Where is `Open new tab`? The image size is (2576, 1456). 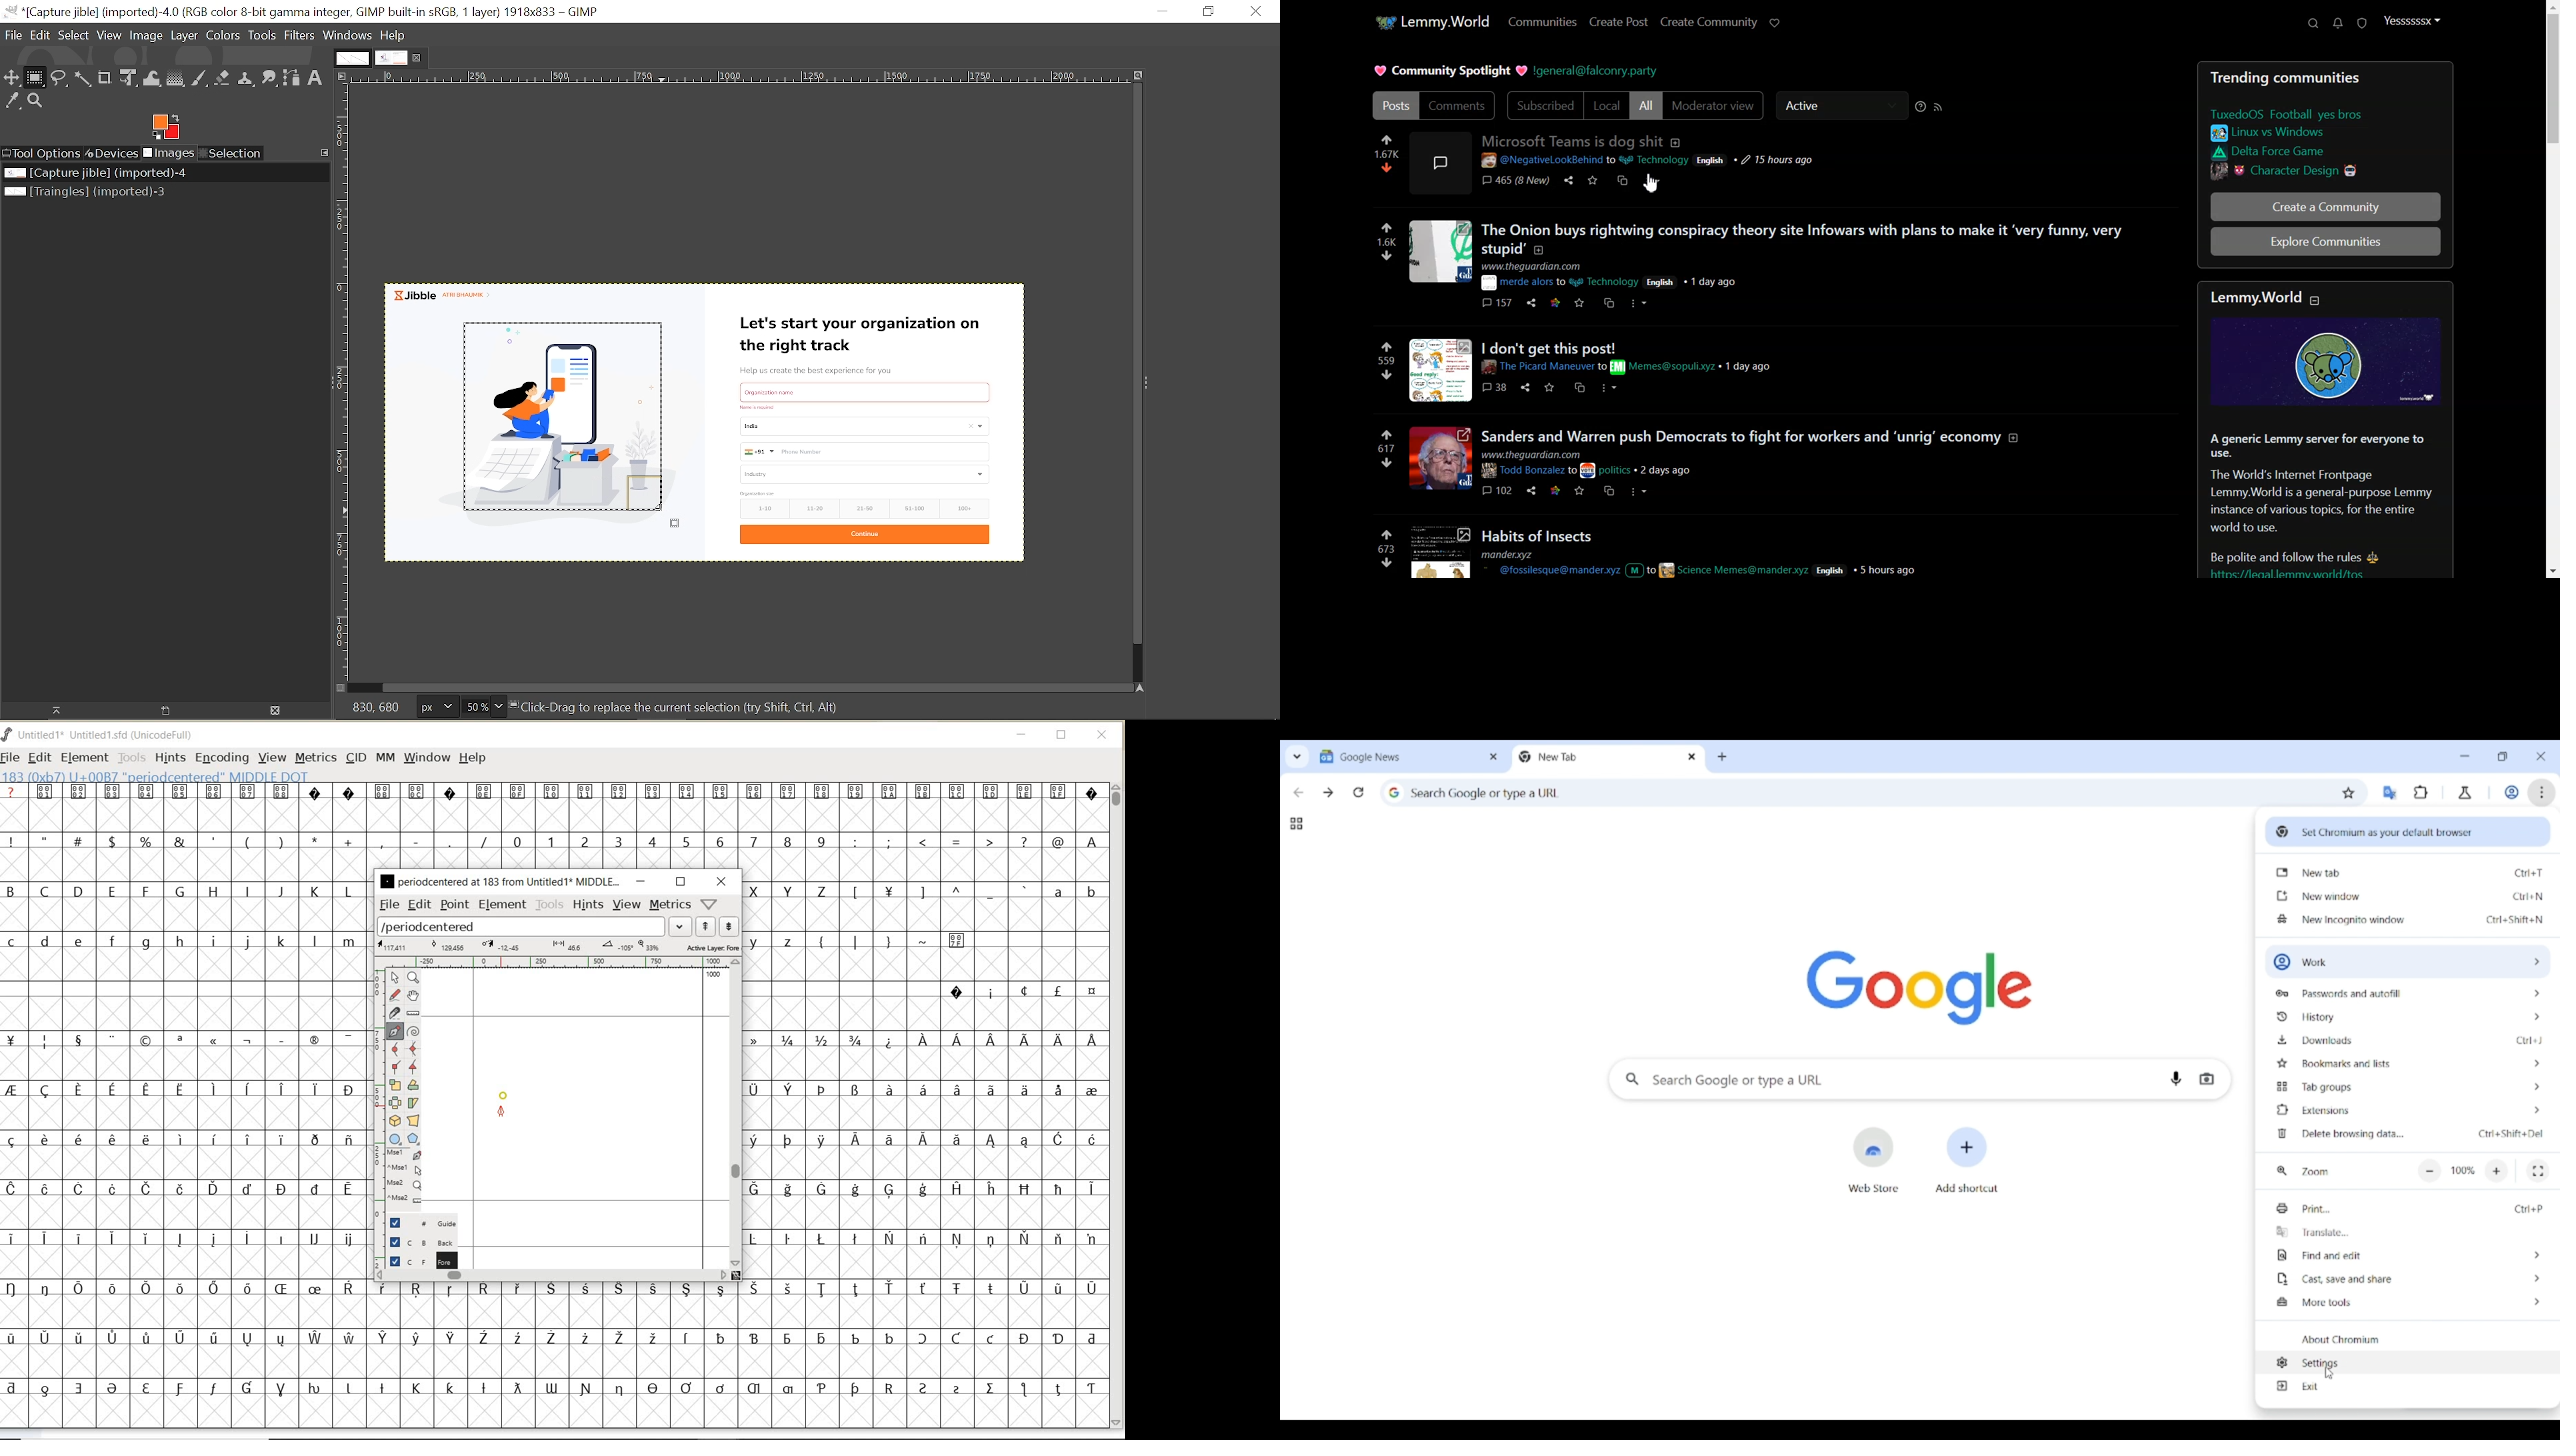
Open new tab is located at coordinates (2407, 872).